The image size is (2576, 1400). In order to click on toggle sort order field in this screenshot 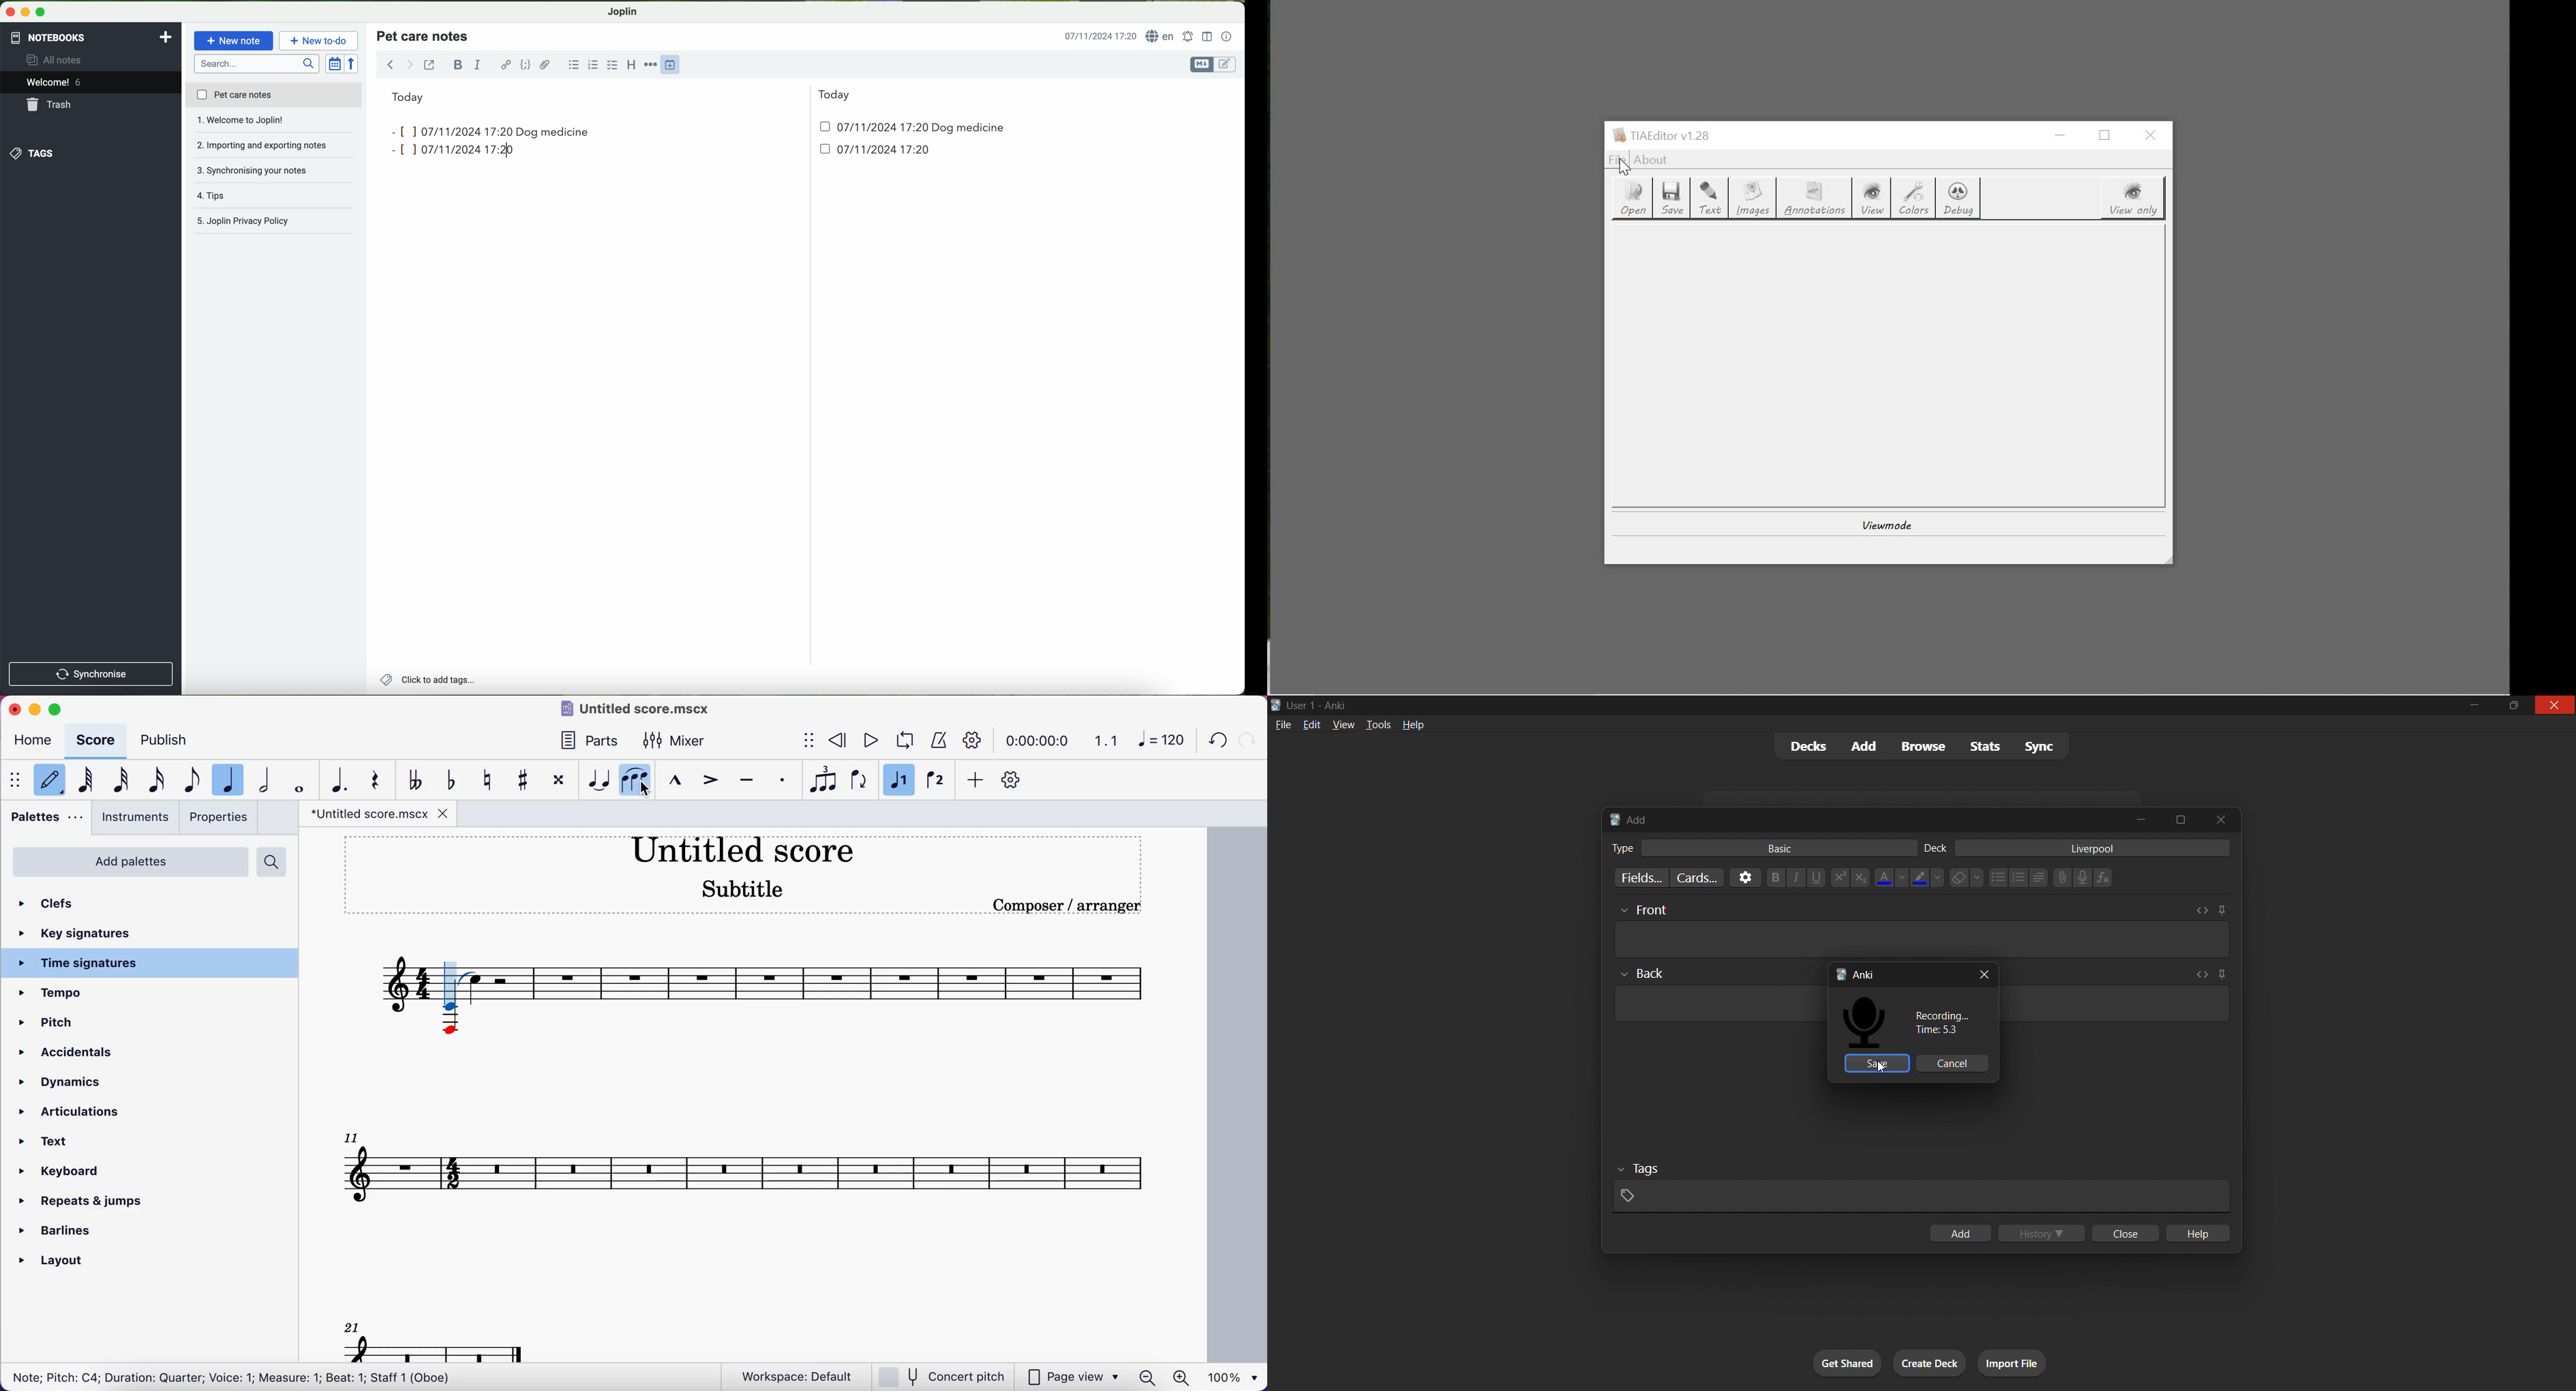, I will do `click(335, 65)`.